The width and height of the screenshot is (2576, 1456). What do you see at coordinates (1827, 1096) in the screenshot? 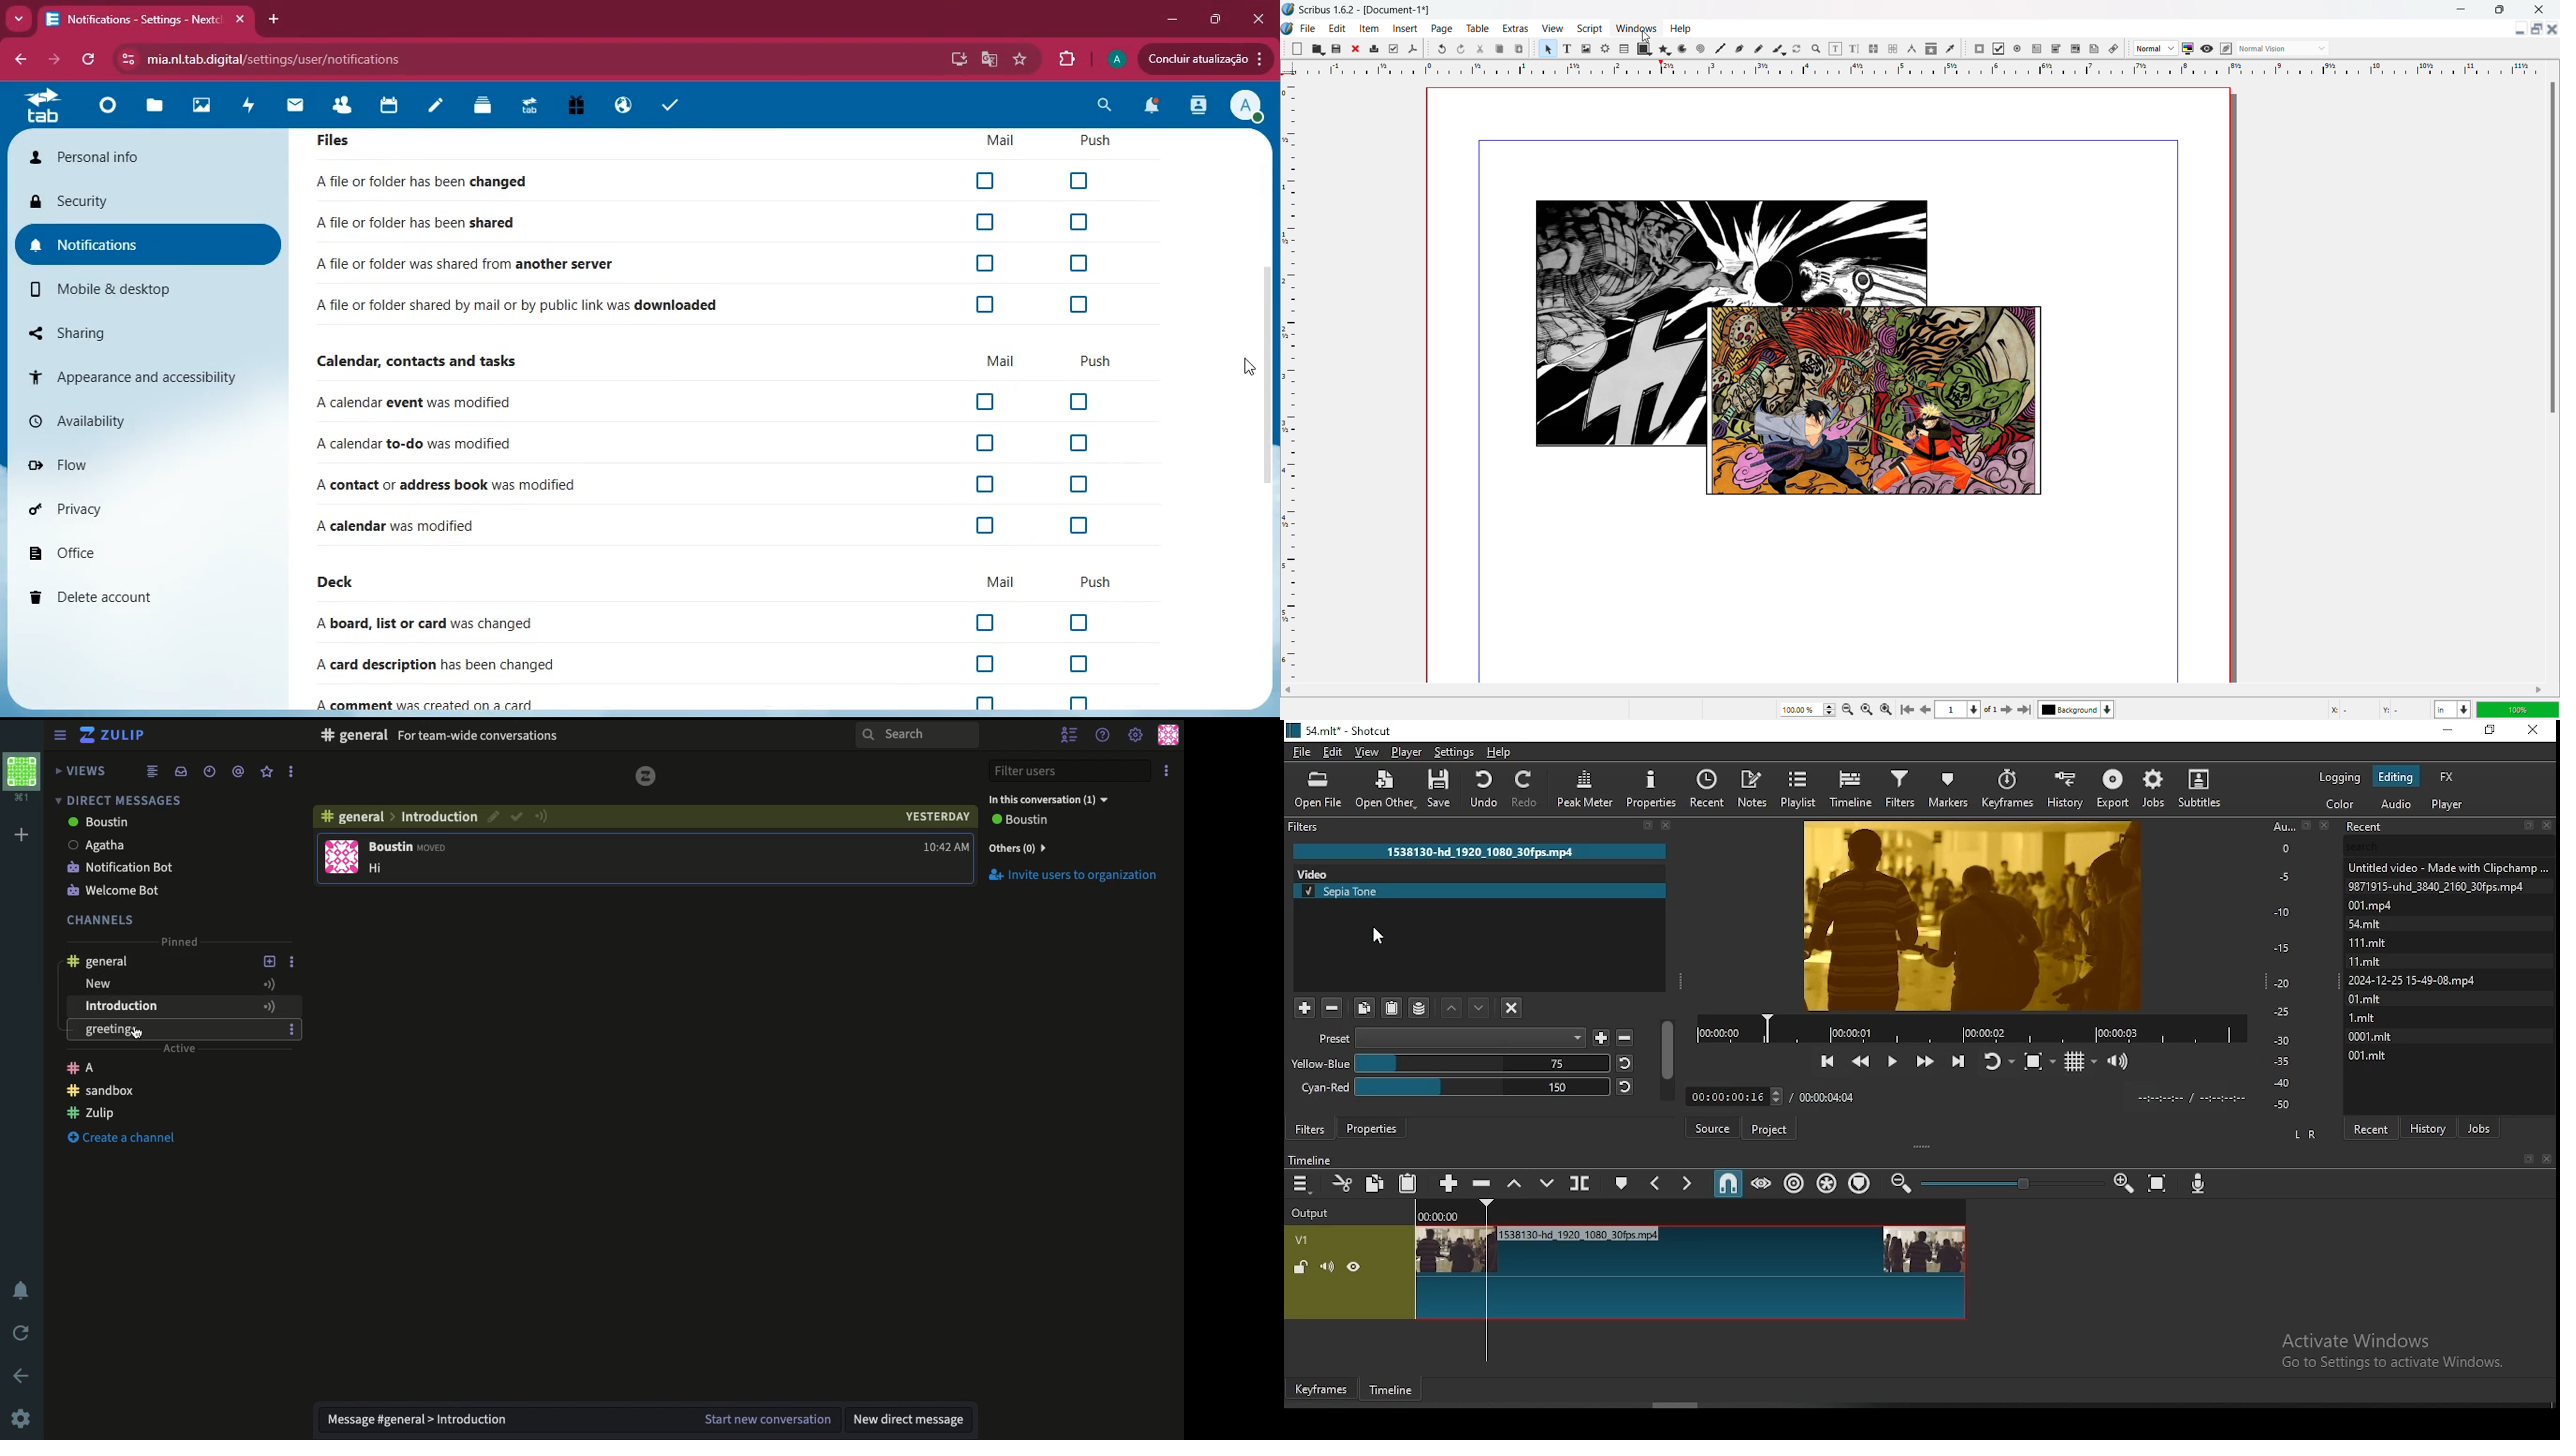
I see `total time` at bounding box center [1827, 1096].